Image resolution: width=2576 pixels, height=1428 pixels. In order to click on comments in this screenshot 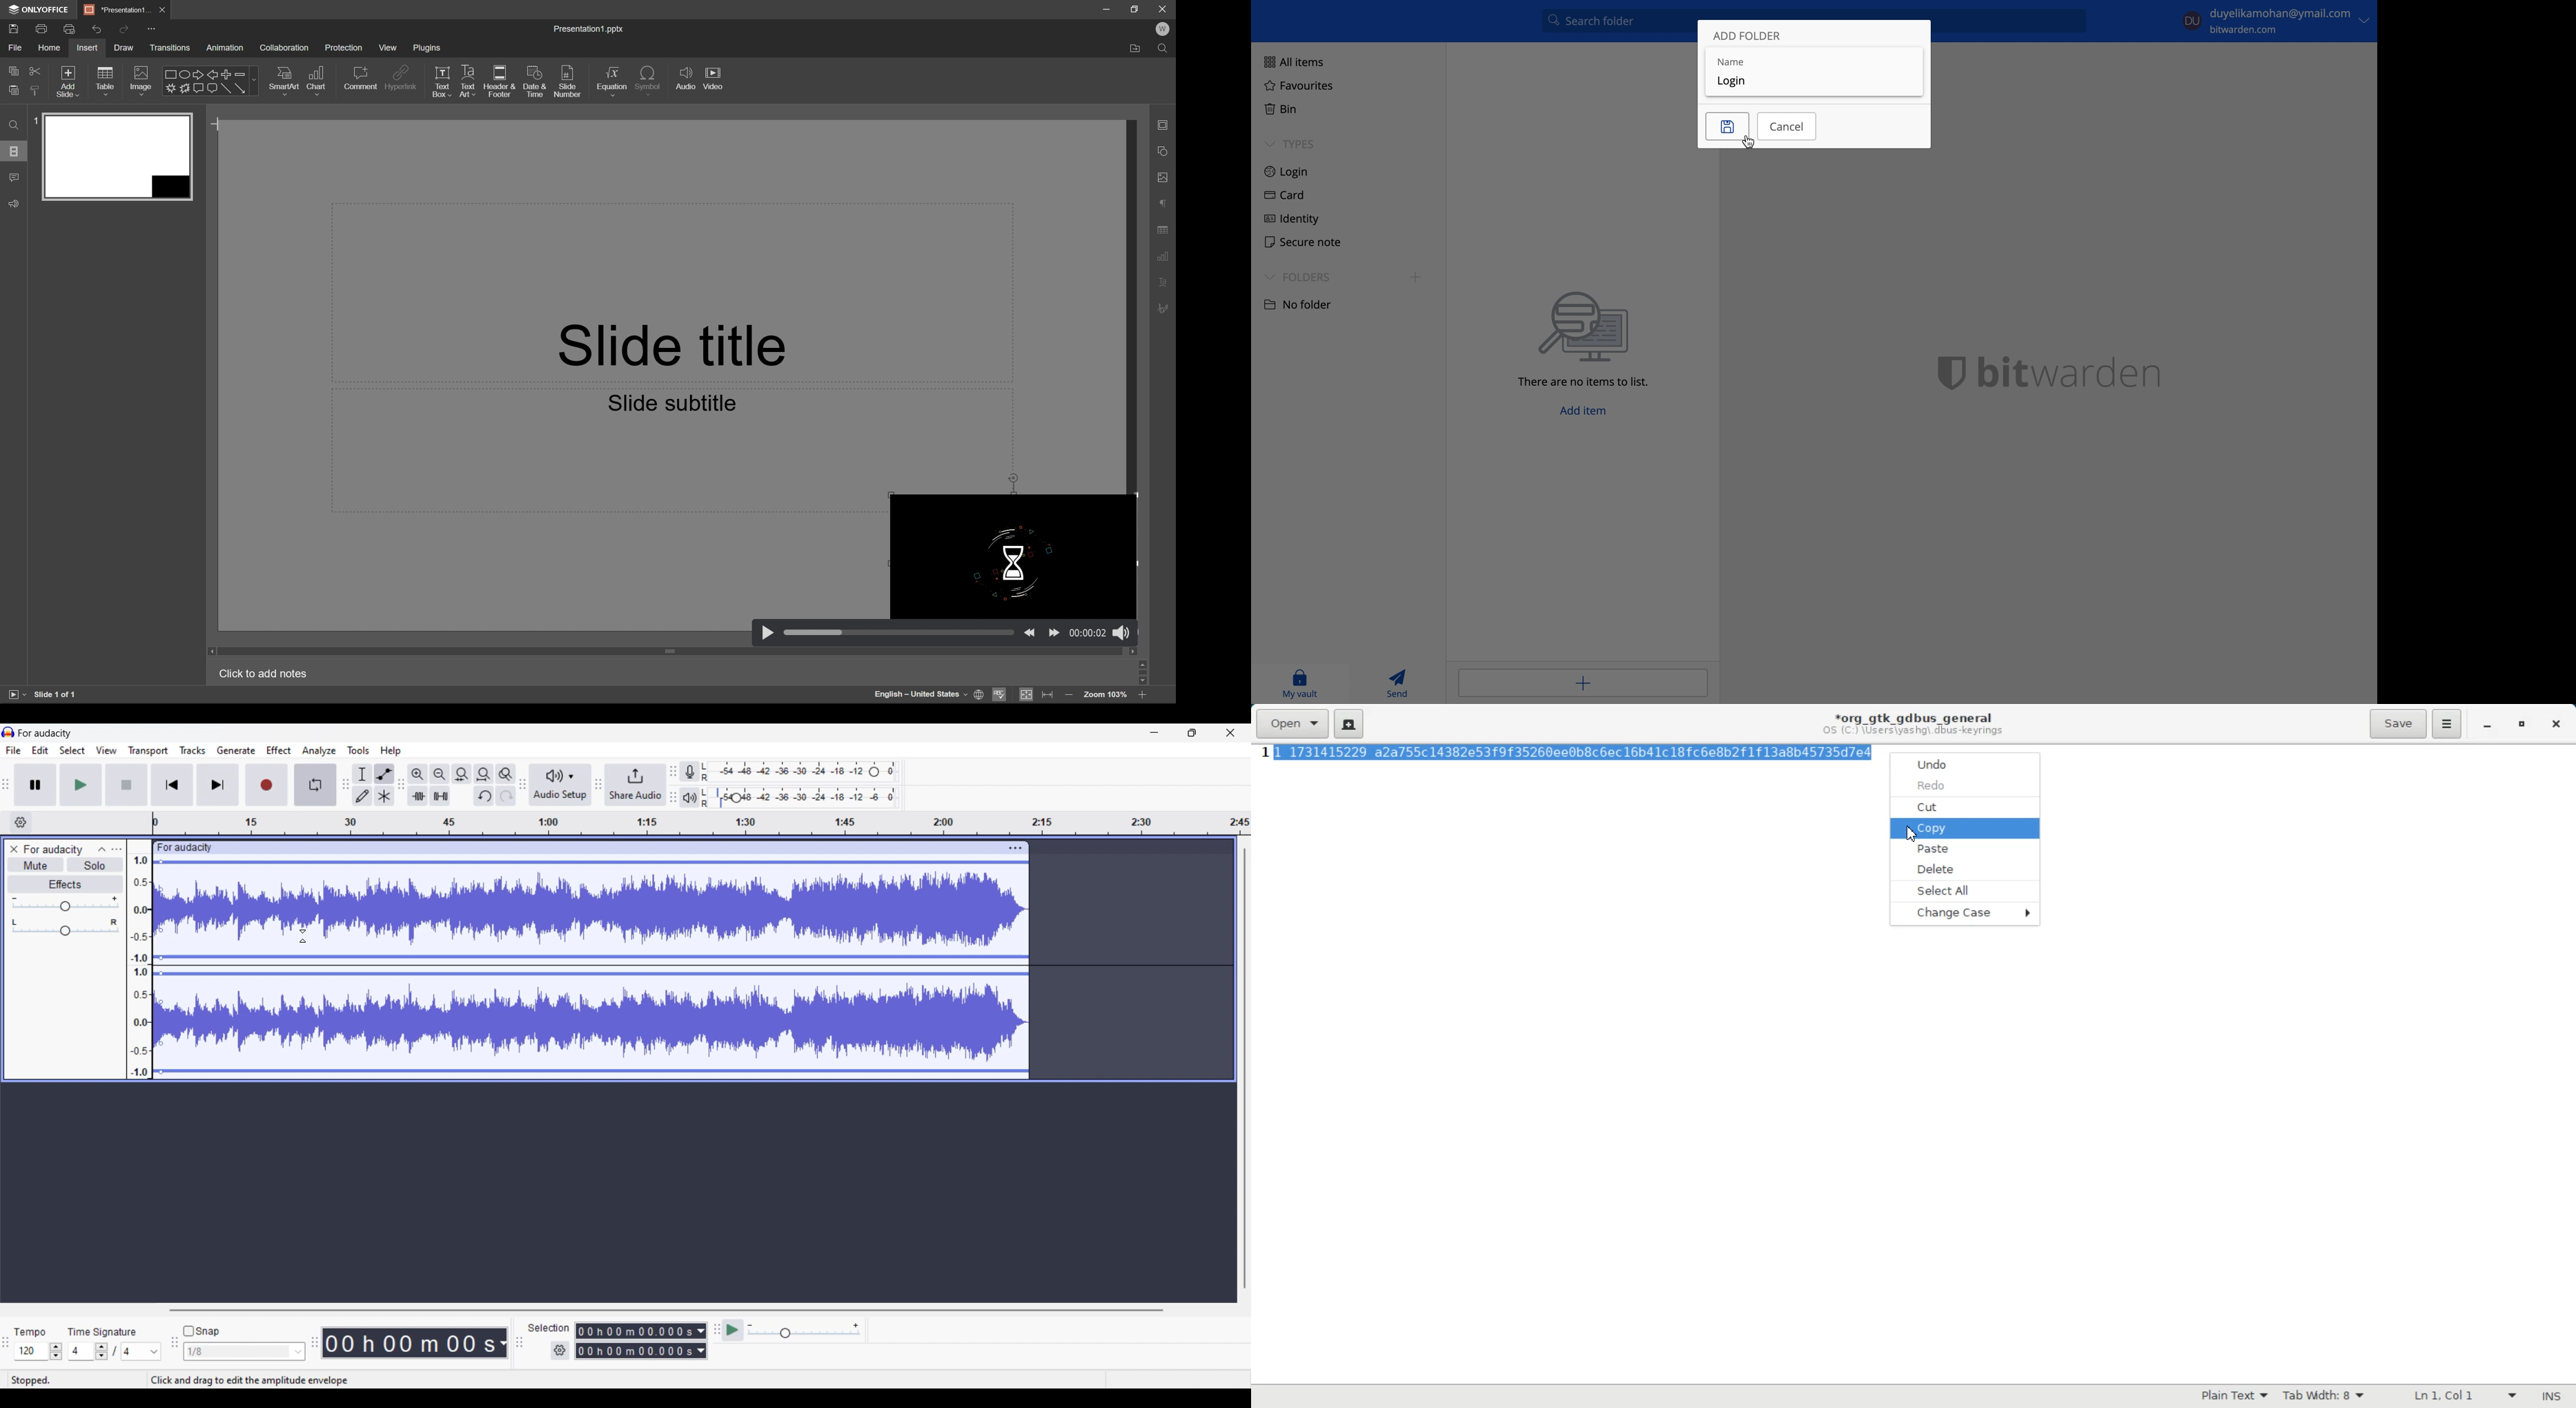, I will do `click(16, 177)`.